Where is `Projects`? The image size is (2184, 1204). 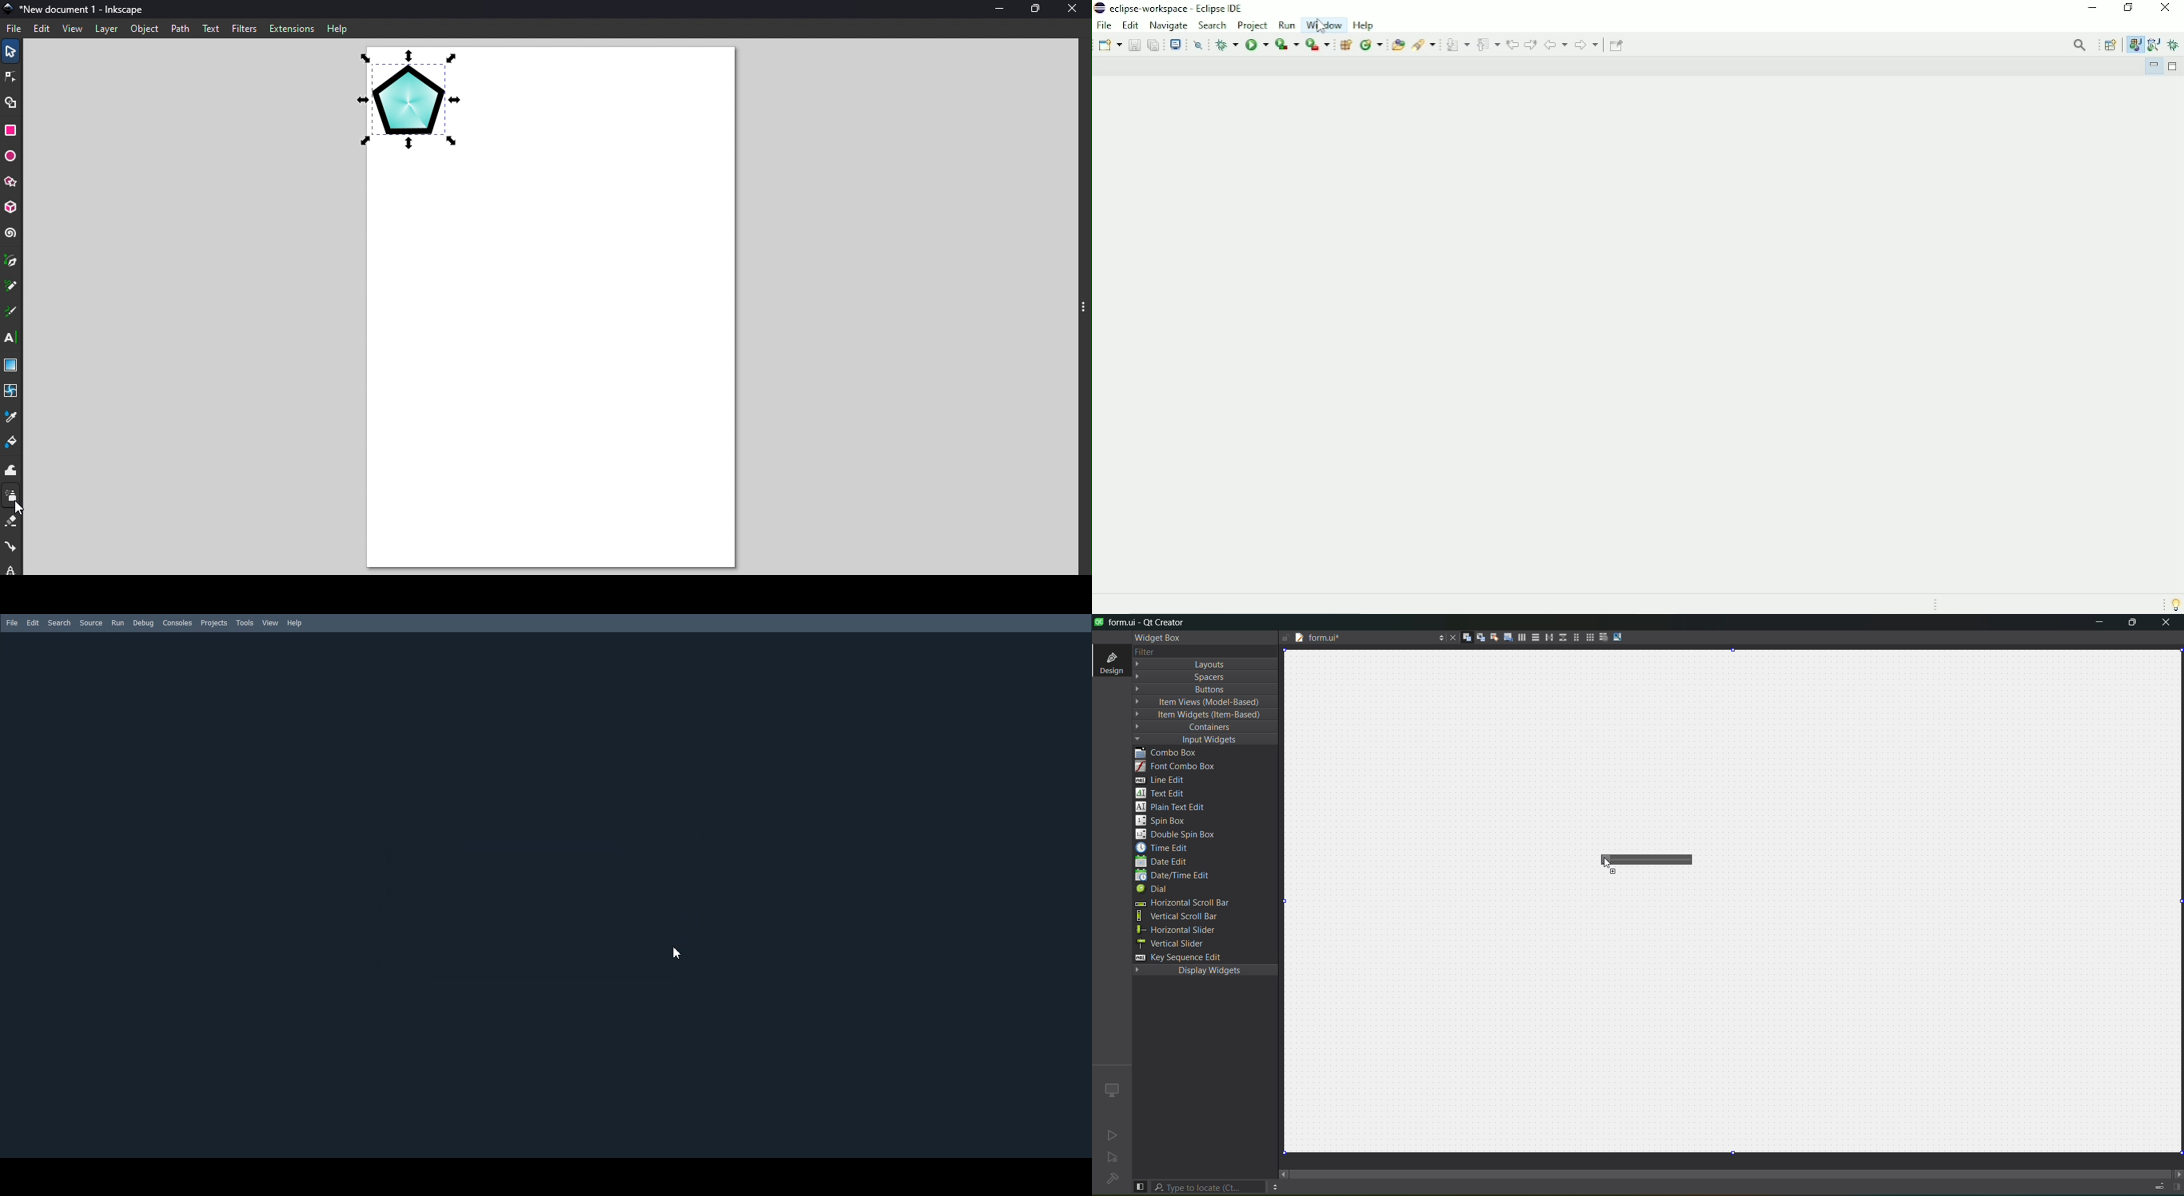 Projects is located at coordinates (214, 623).